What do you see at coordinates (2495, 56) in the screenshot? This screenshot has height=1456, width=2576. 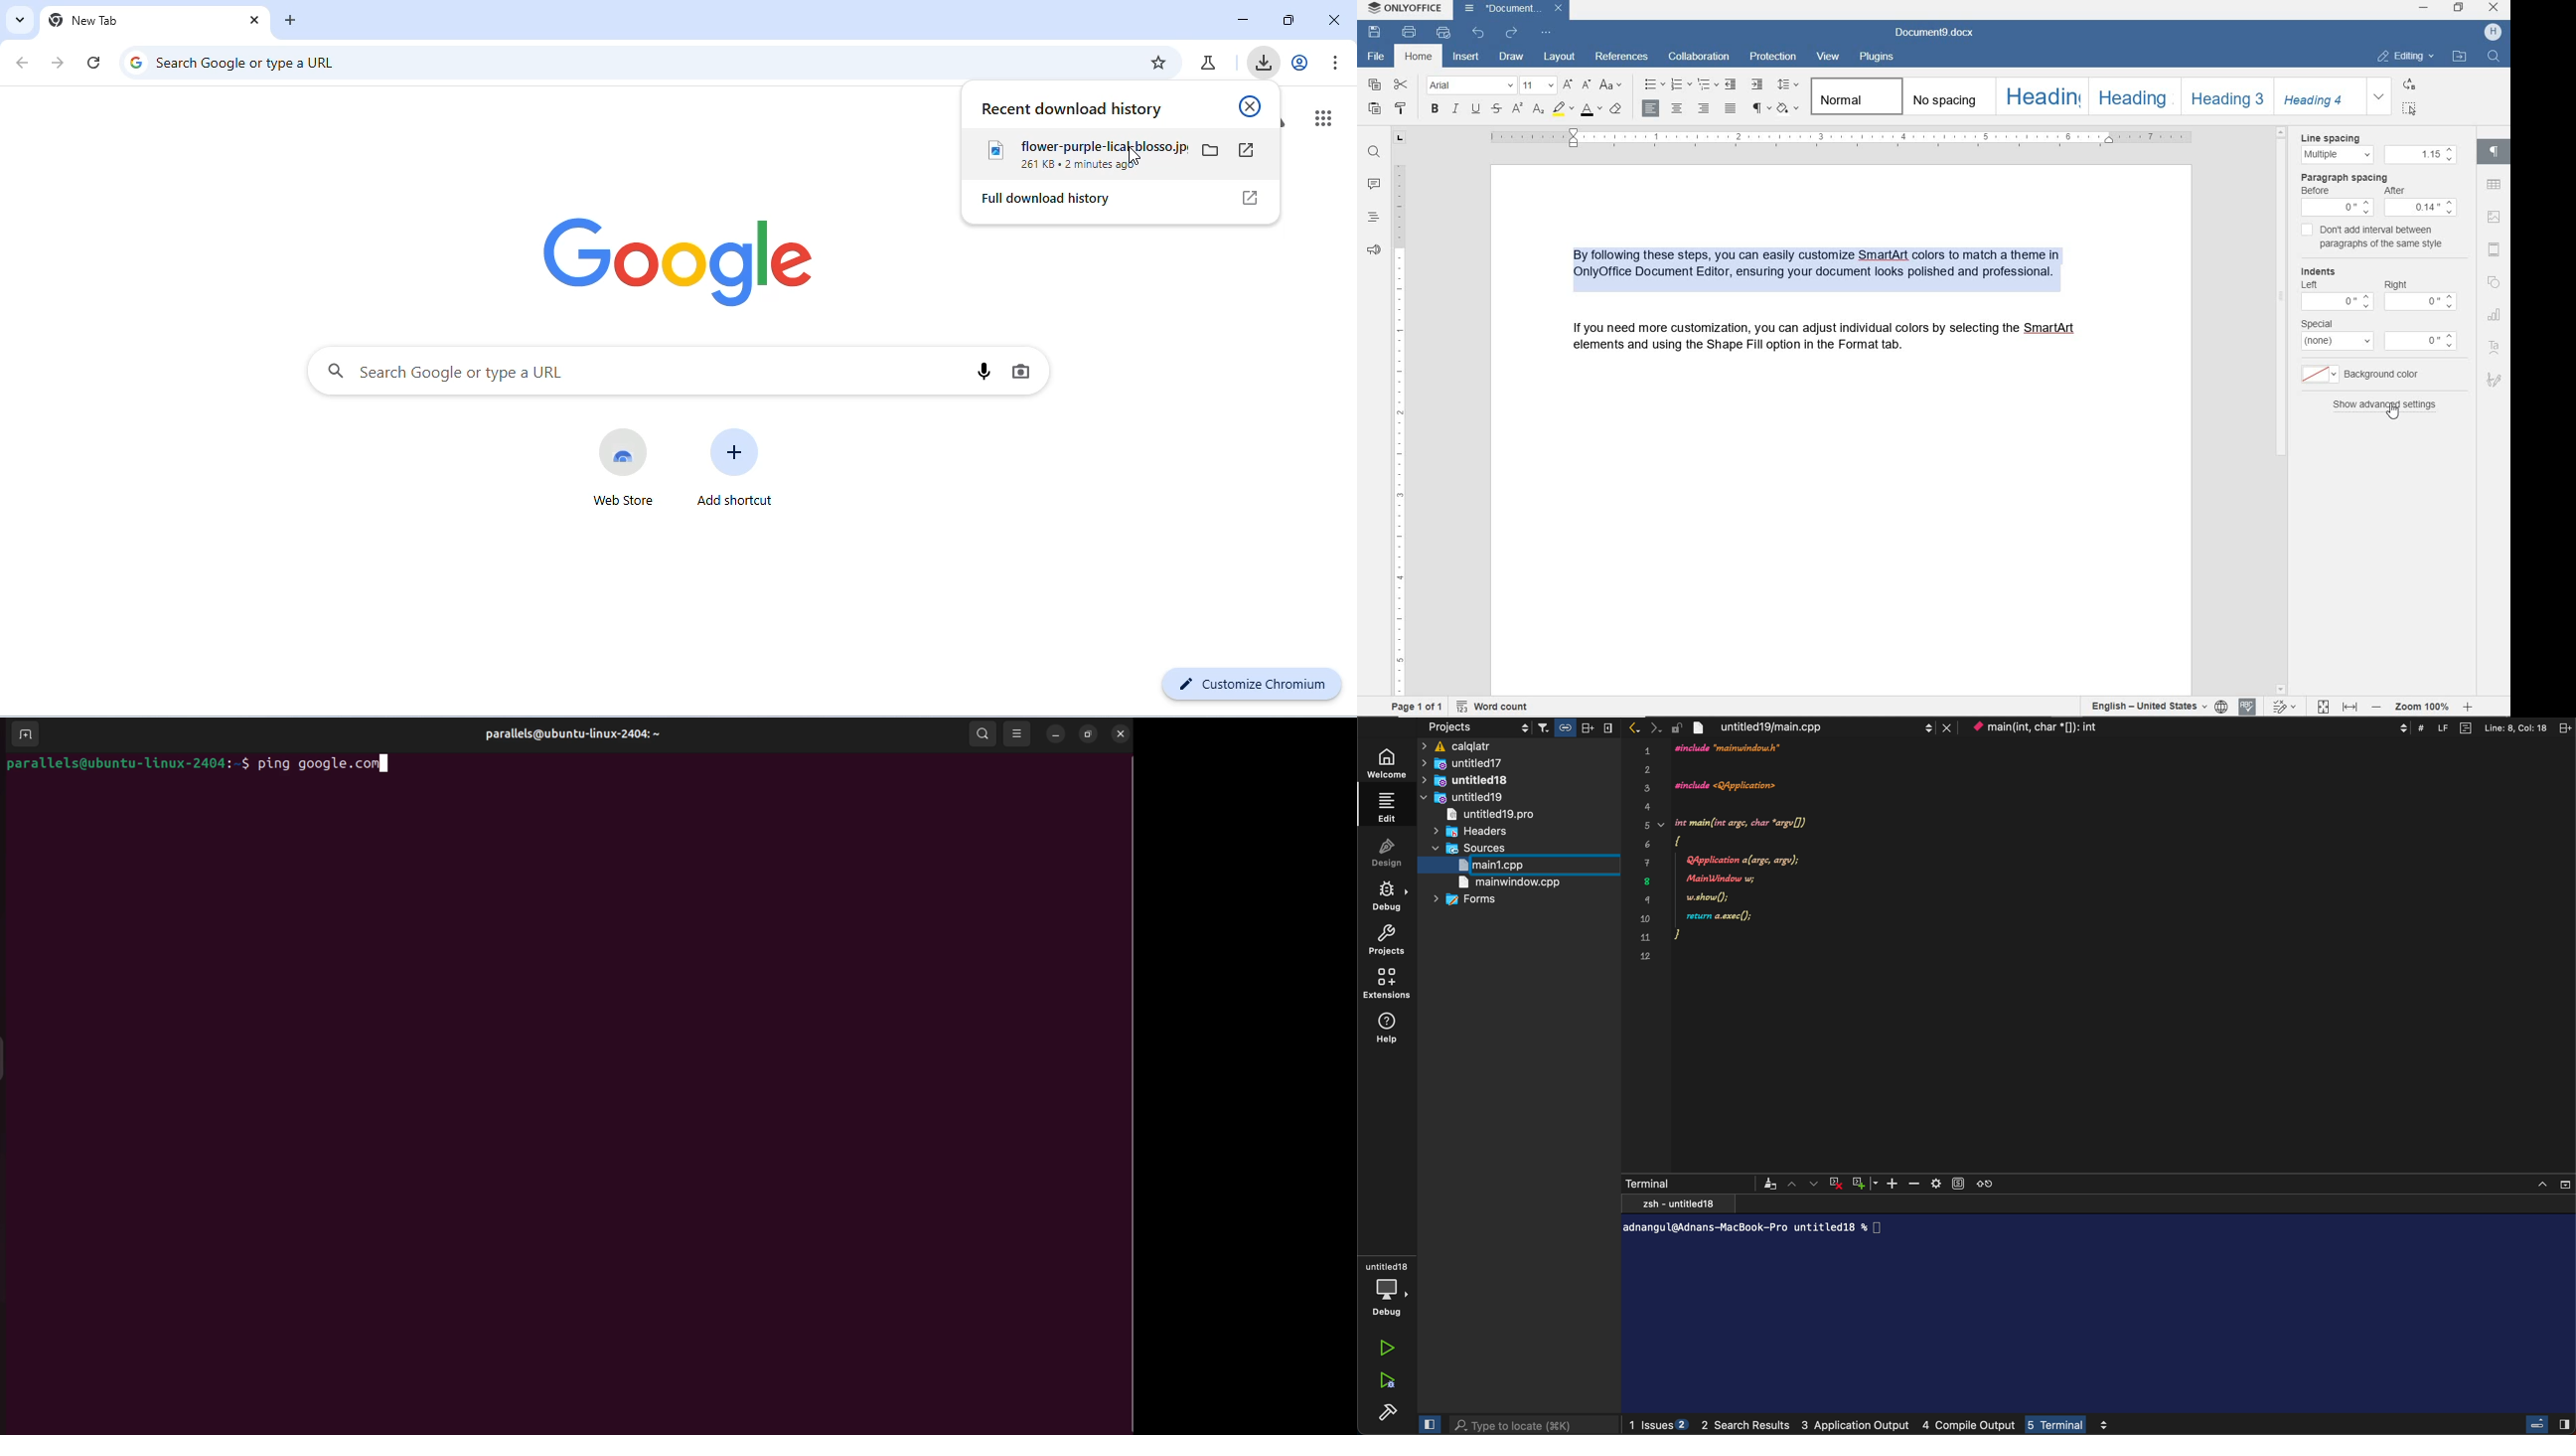 I see `search` at bounding box center [2495, 56].